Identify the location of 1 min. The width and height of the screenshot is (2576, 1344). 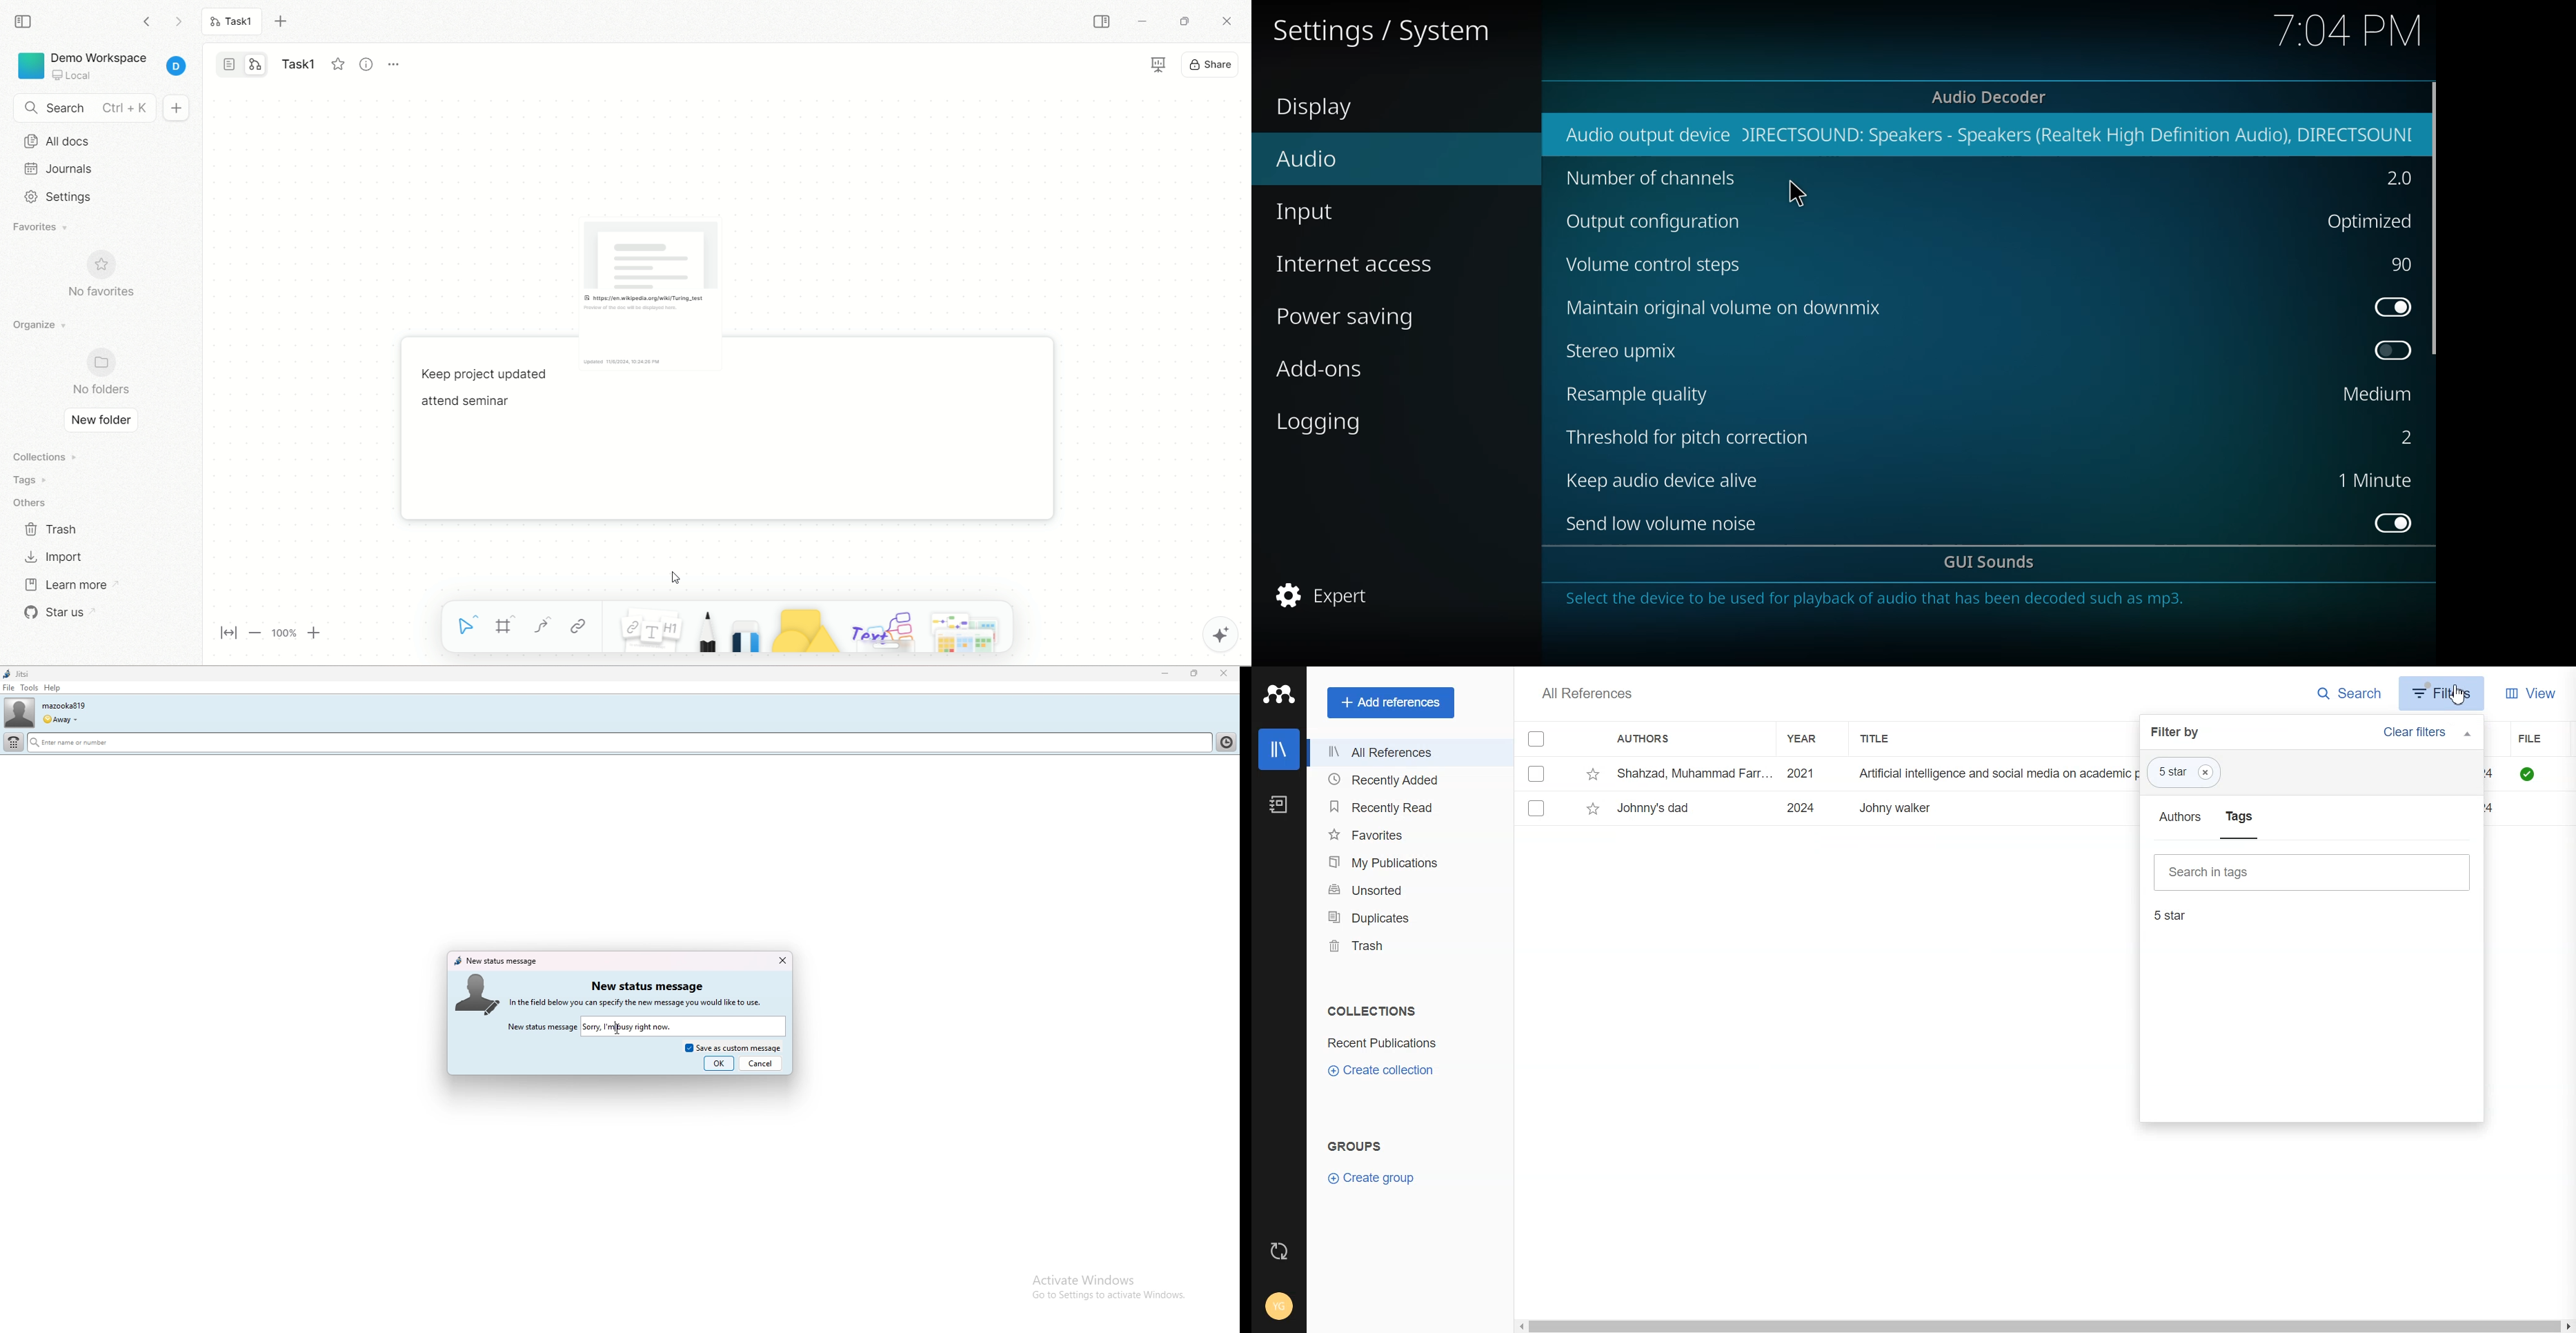
(2374, 480).